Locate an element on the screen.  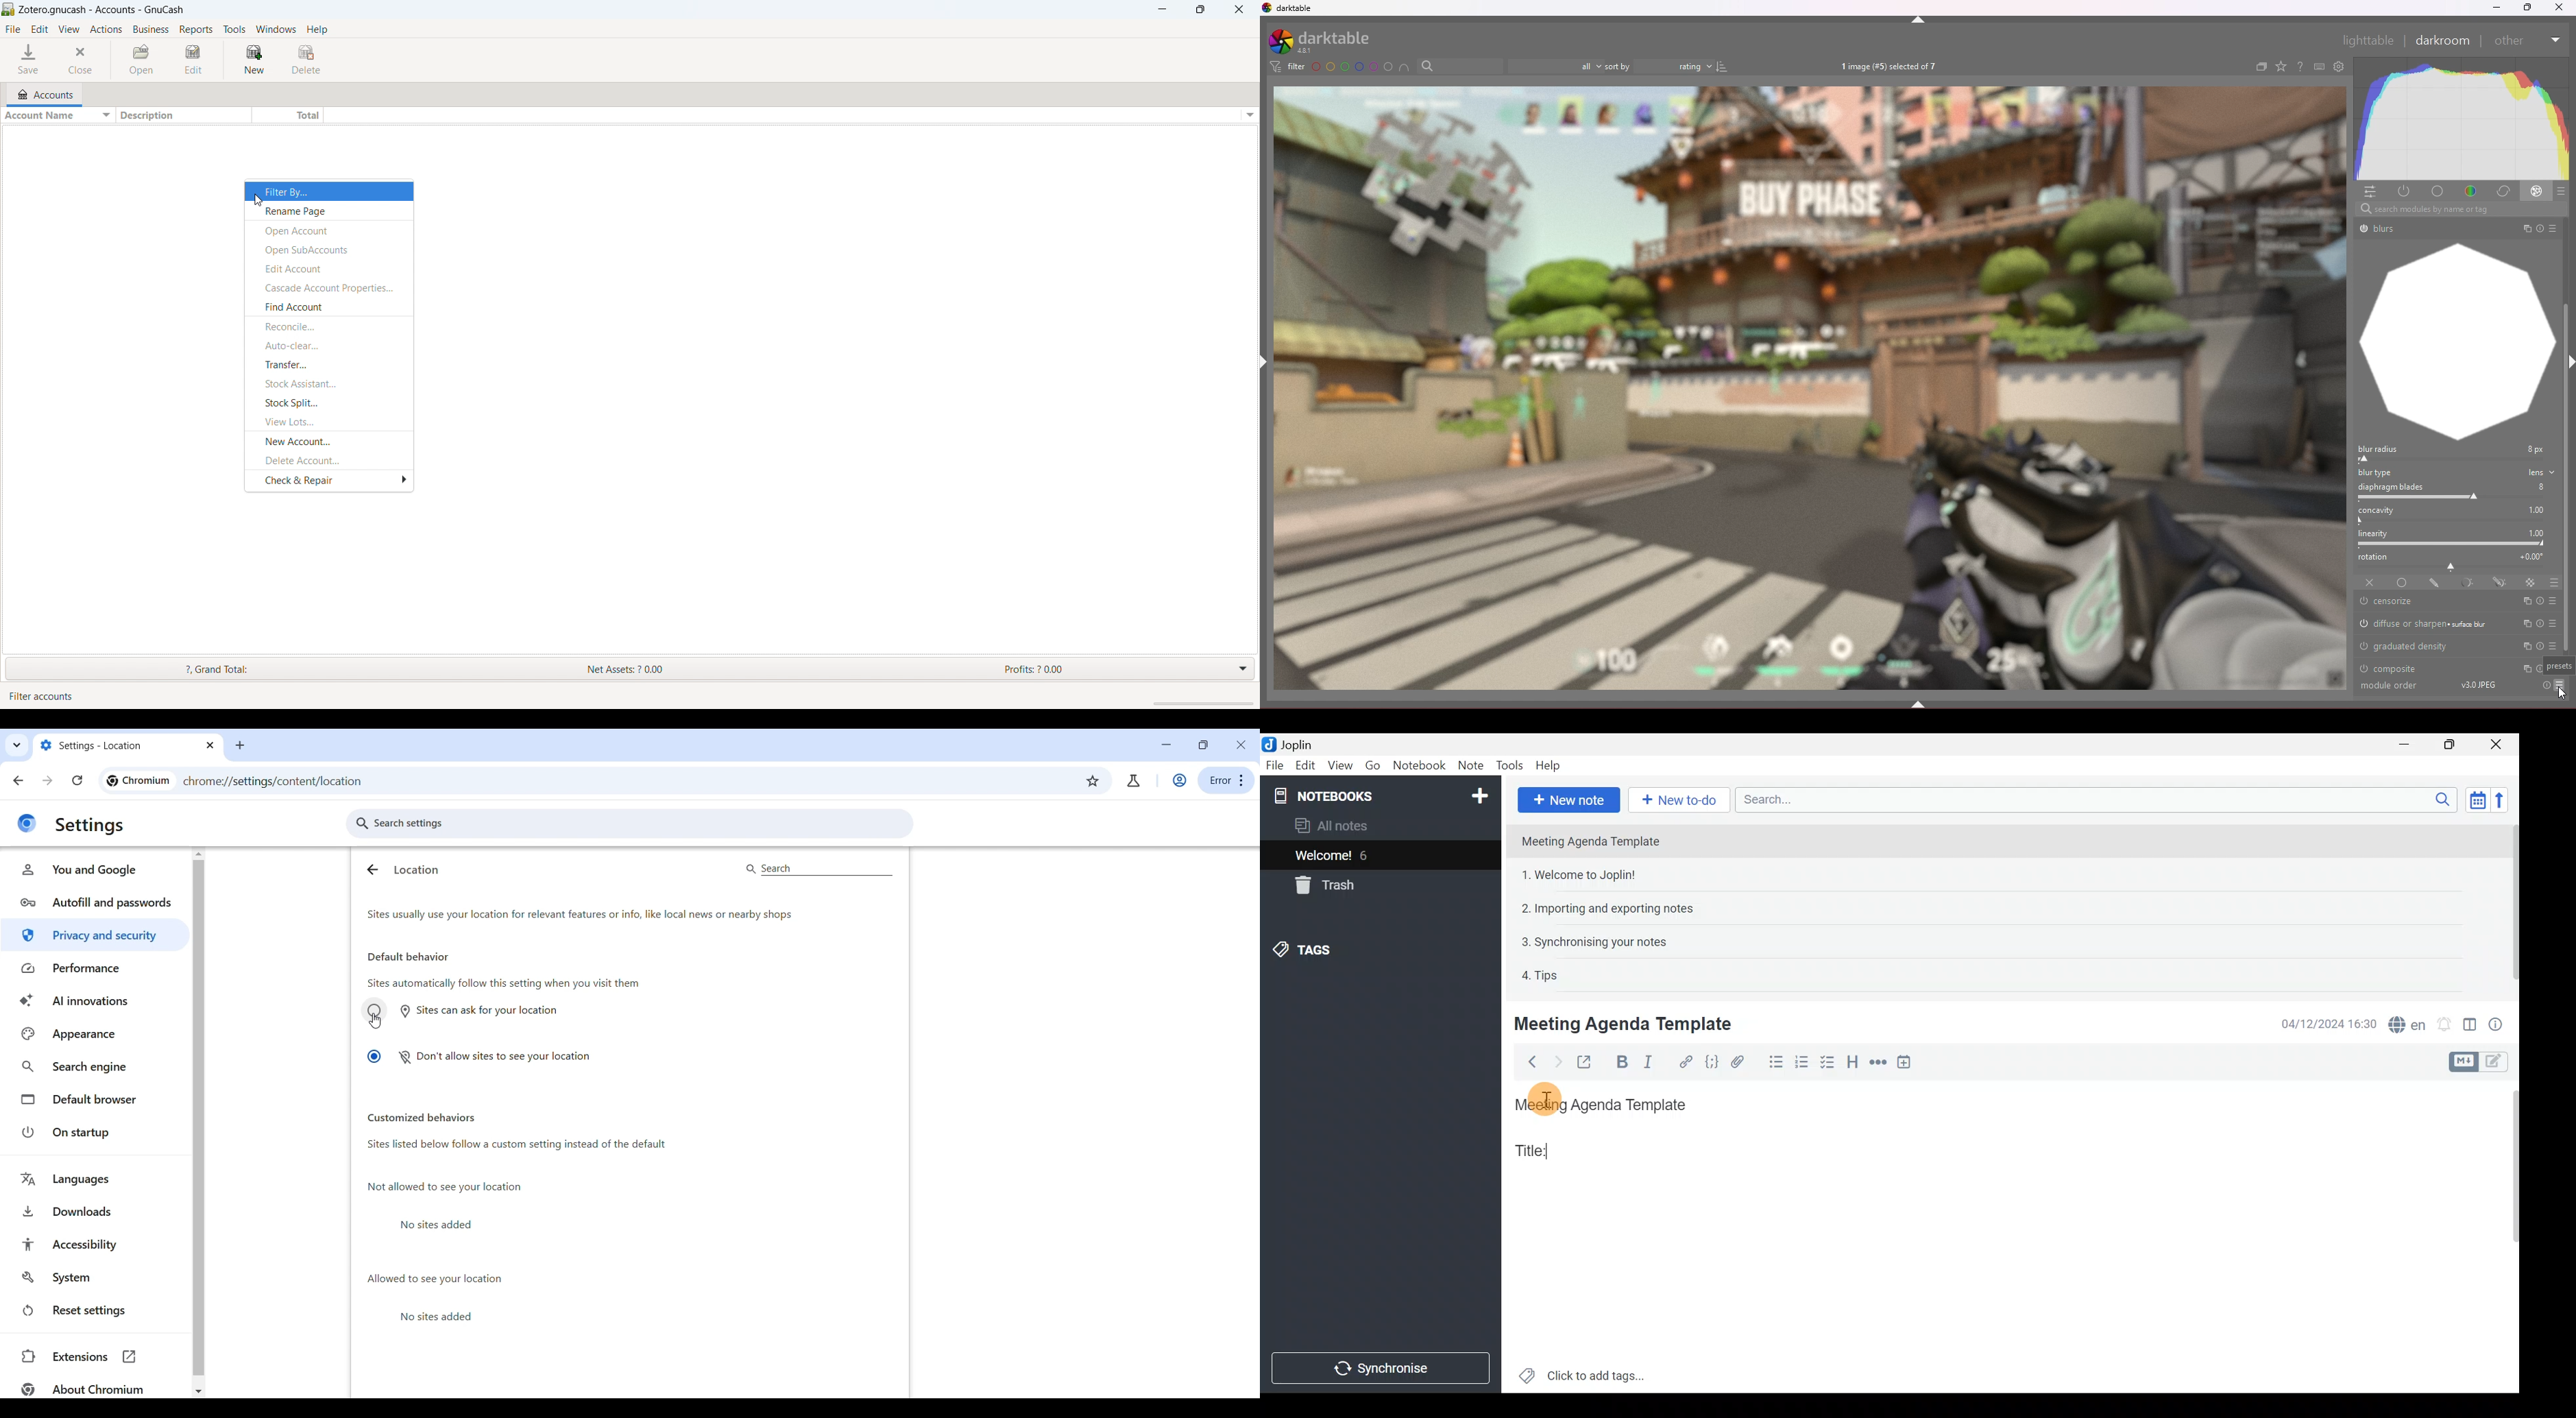
 is located at coordinates (2527, 228).